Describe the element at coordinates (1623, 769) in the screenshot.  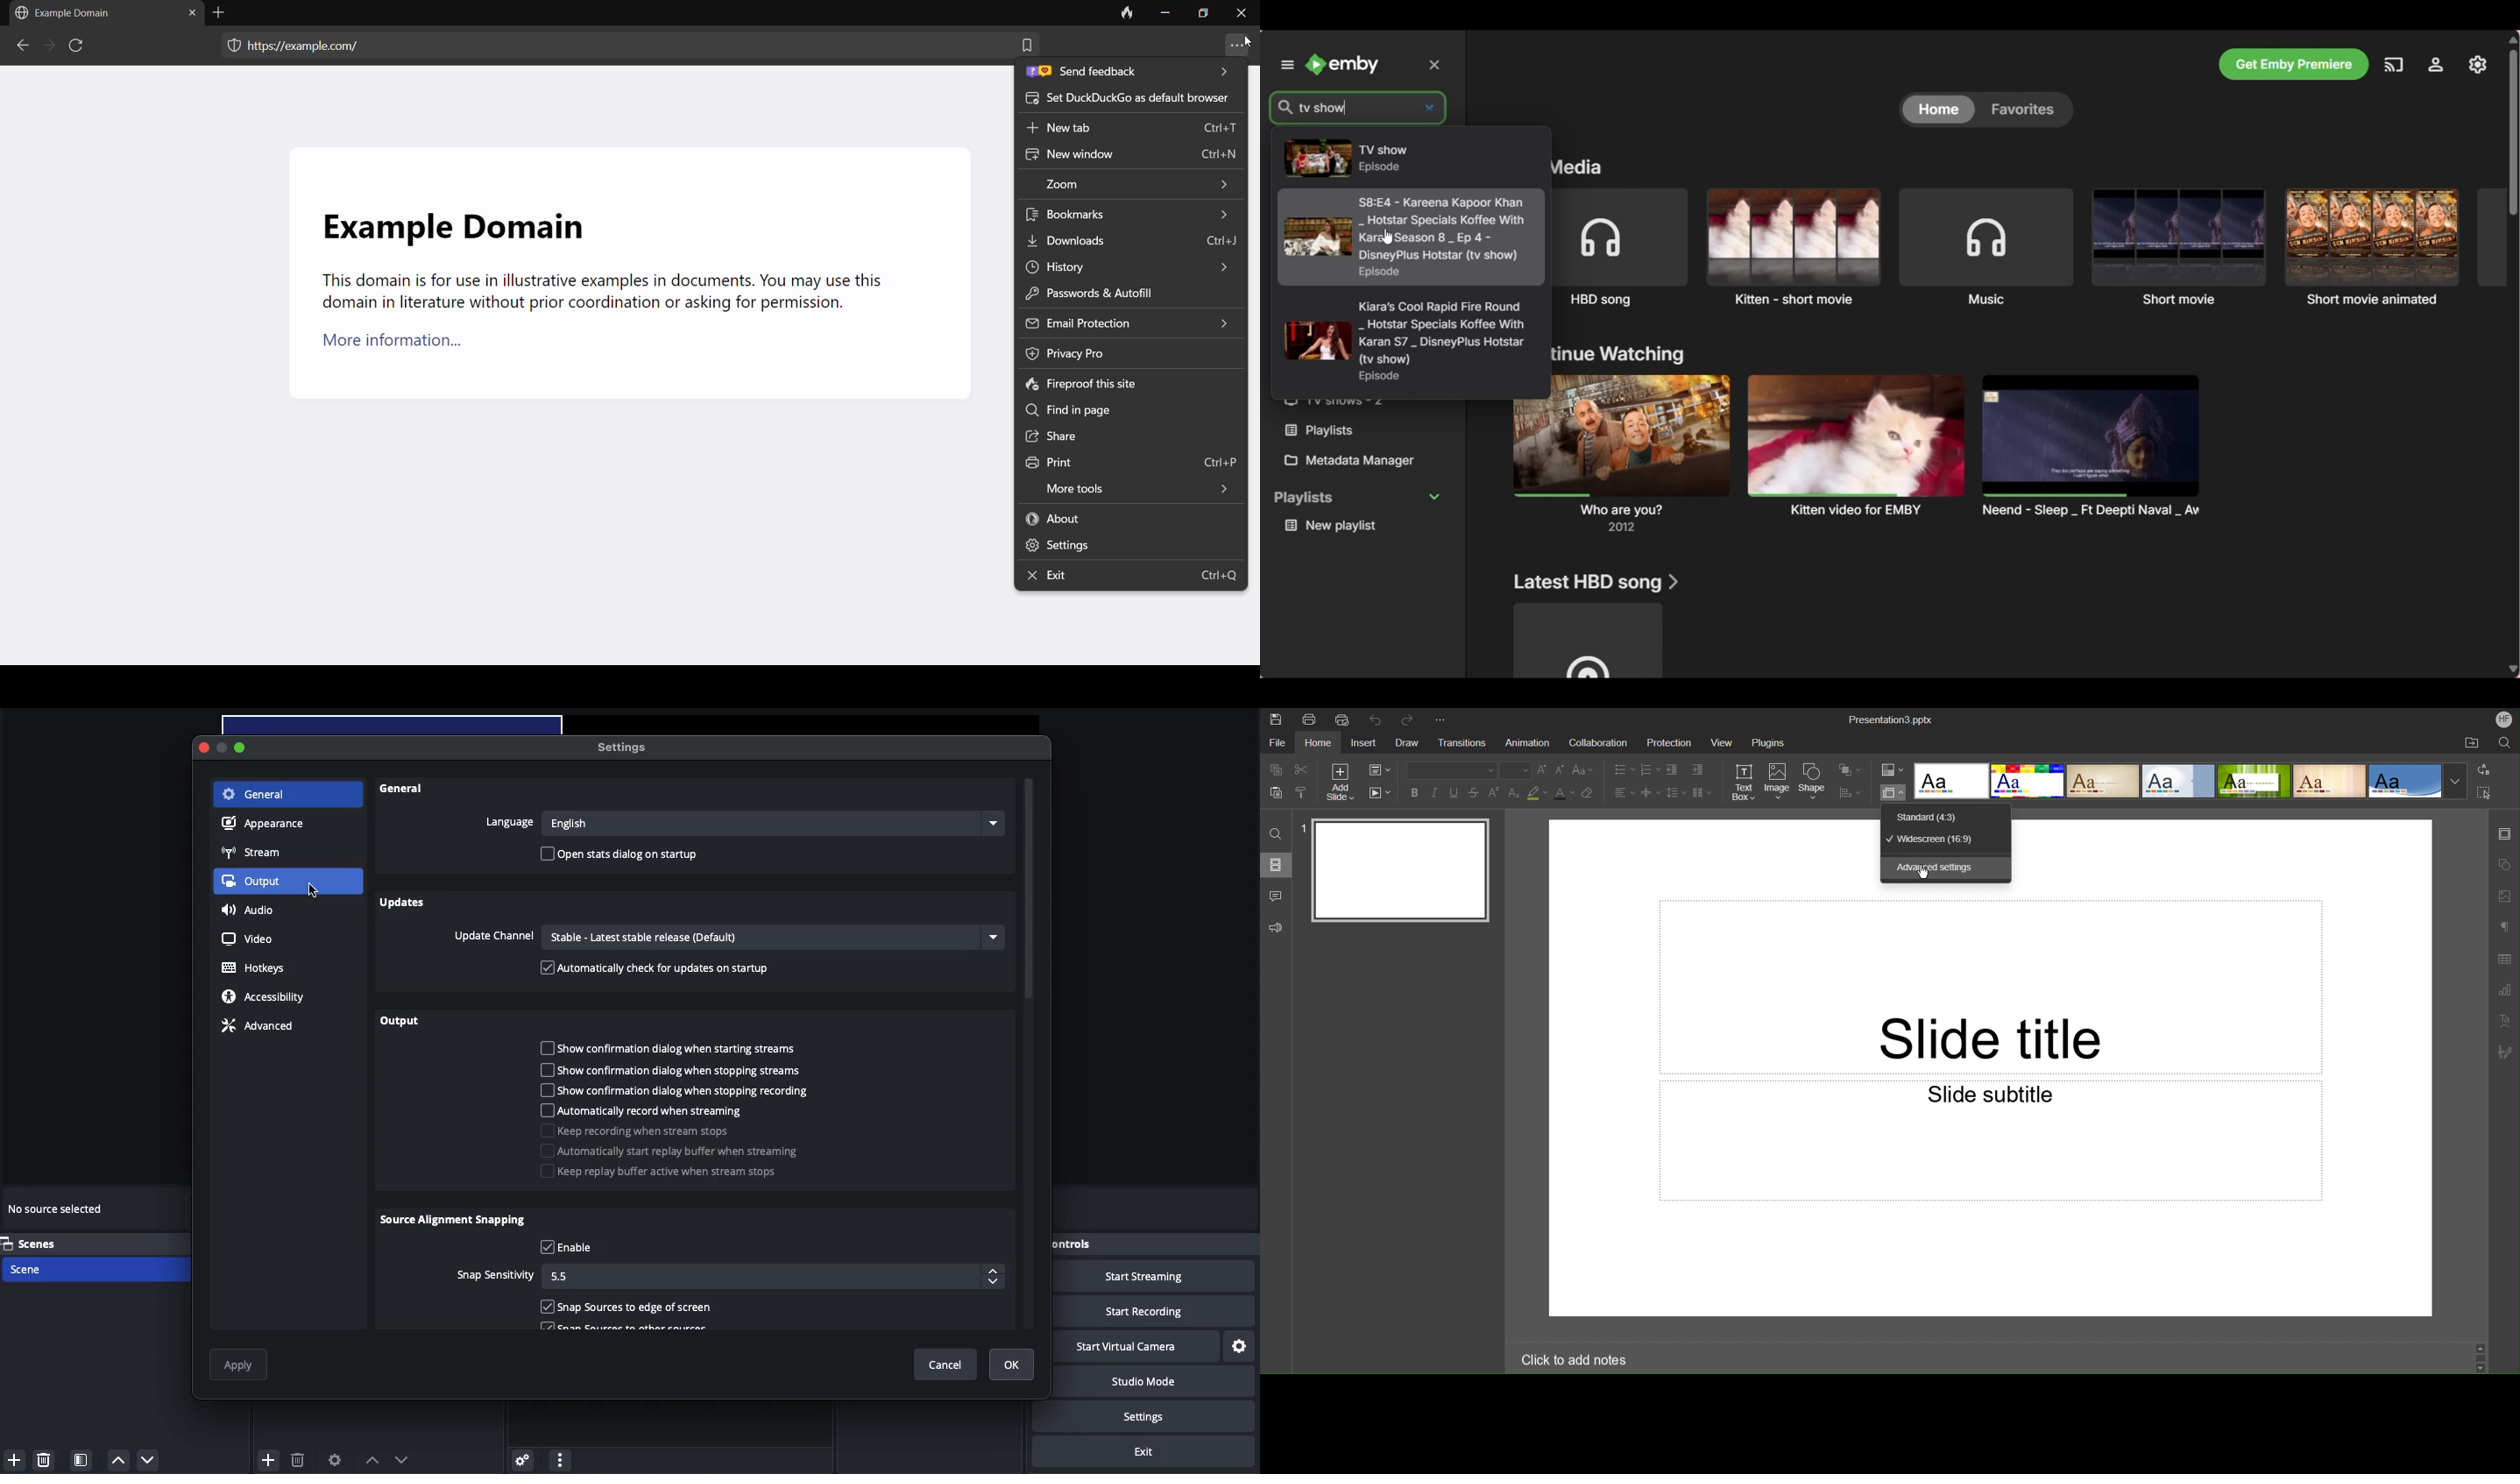
I see `Bullet Points` at that location.